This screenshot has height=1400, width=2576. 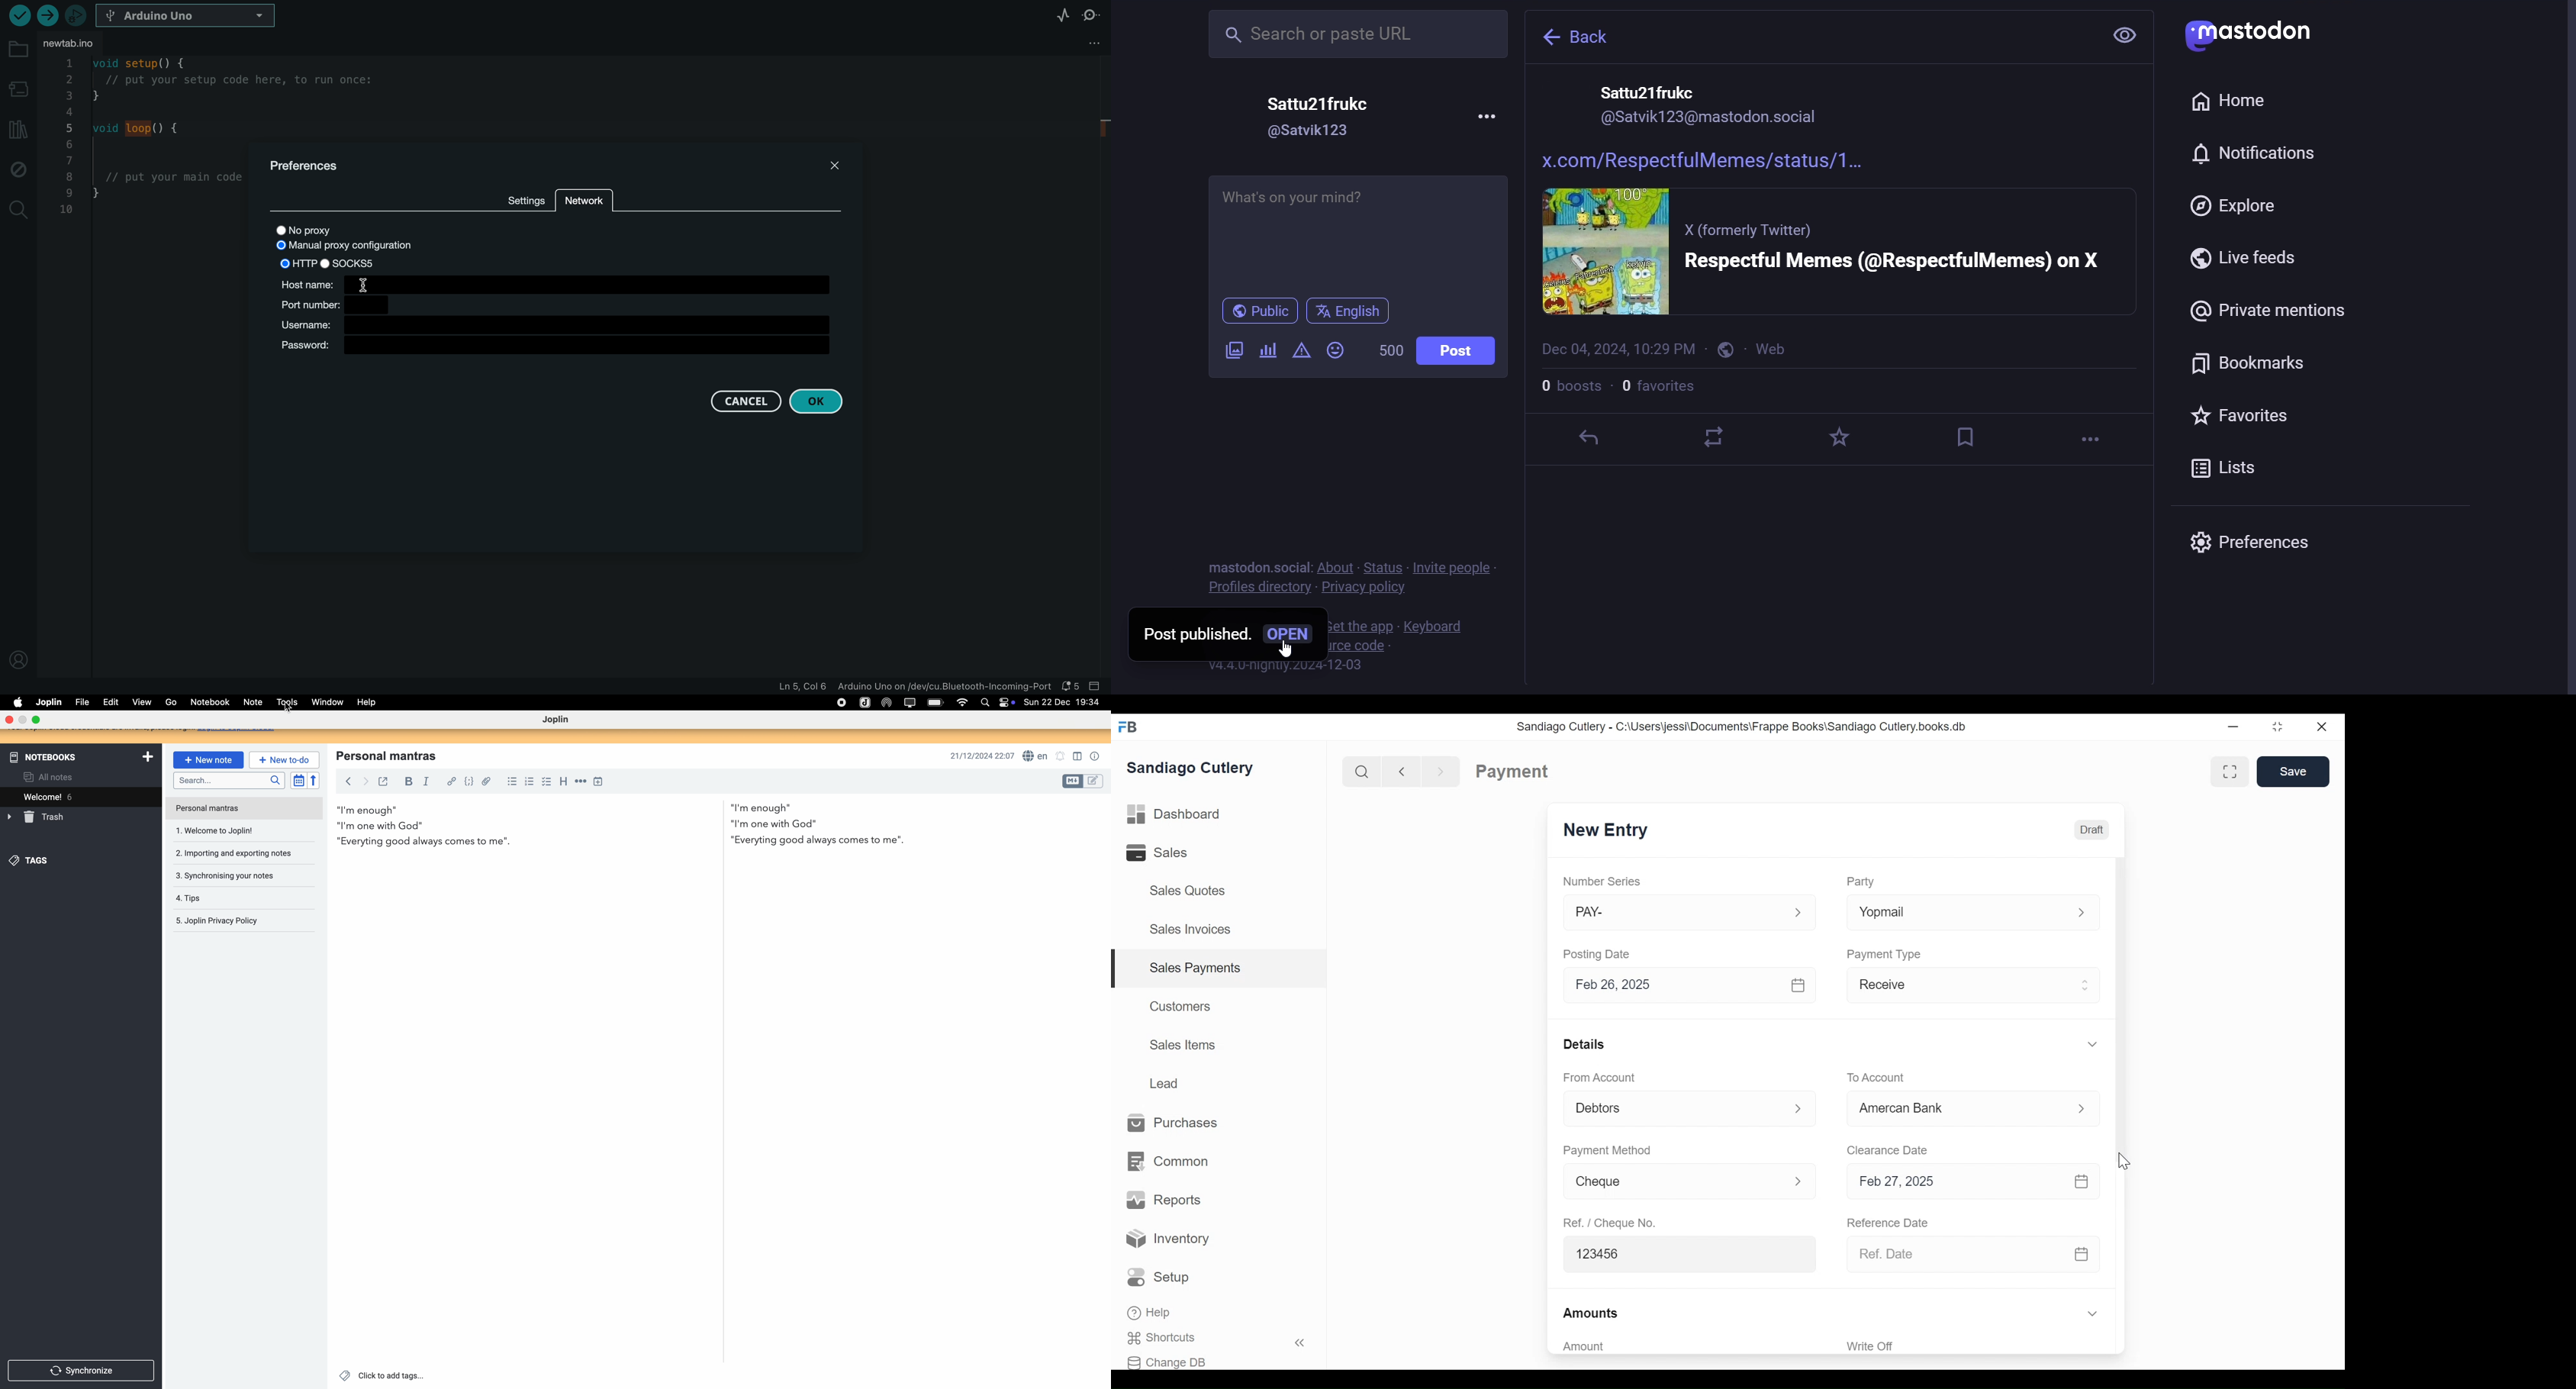 What do you see at coordinates (1167, 1162) in the screenshot?
I see `Common` at bounding box center [1167, 1162].